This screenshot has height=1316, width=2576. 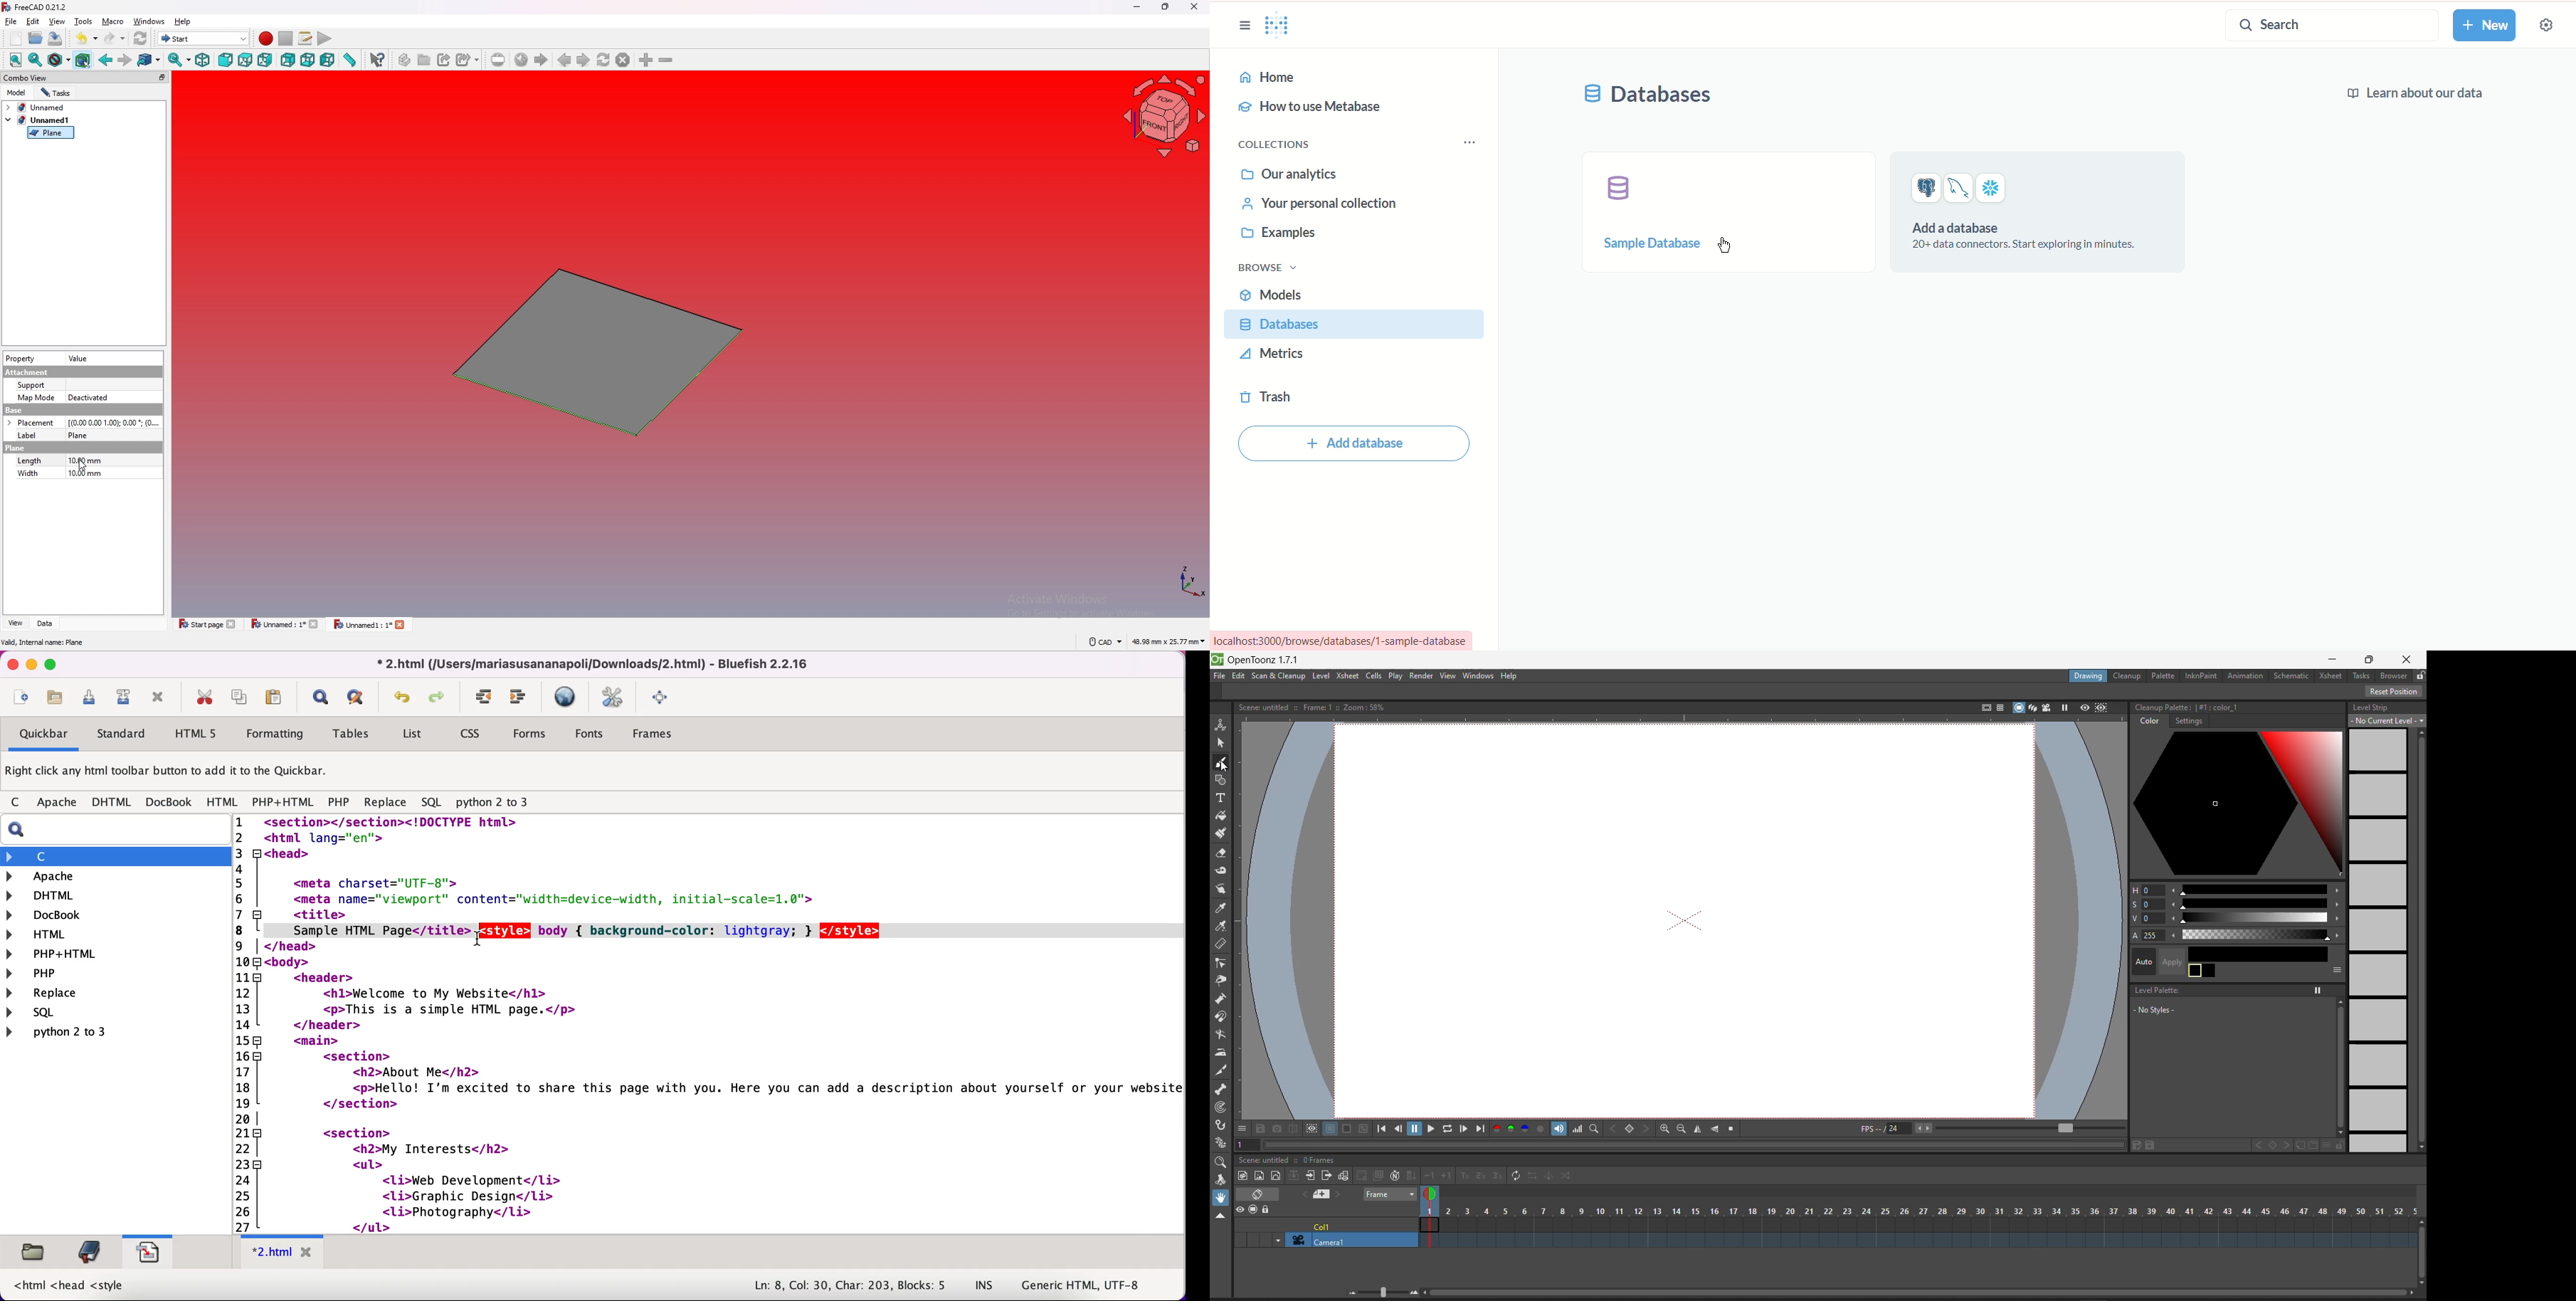 I want to click on tab2: unnamed1, so click(x=37, y=120).